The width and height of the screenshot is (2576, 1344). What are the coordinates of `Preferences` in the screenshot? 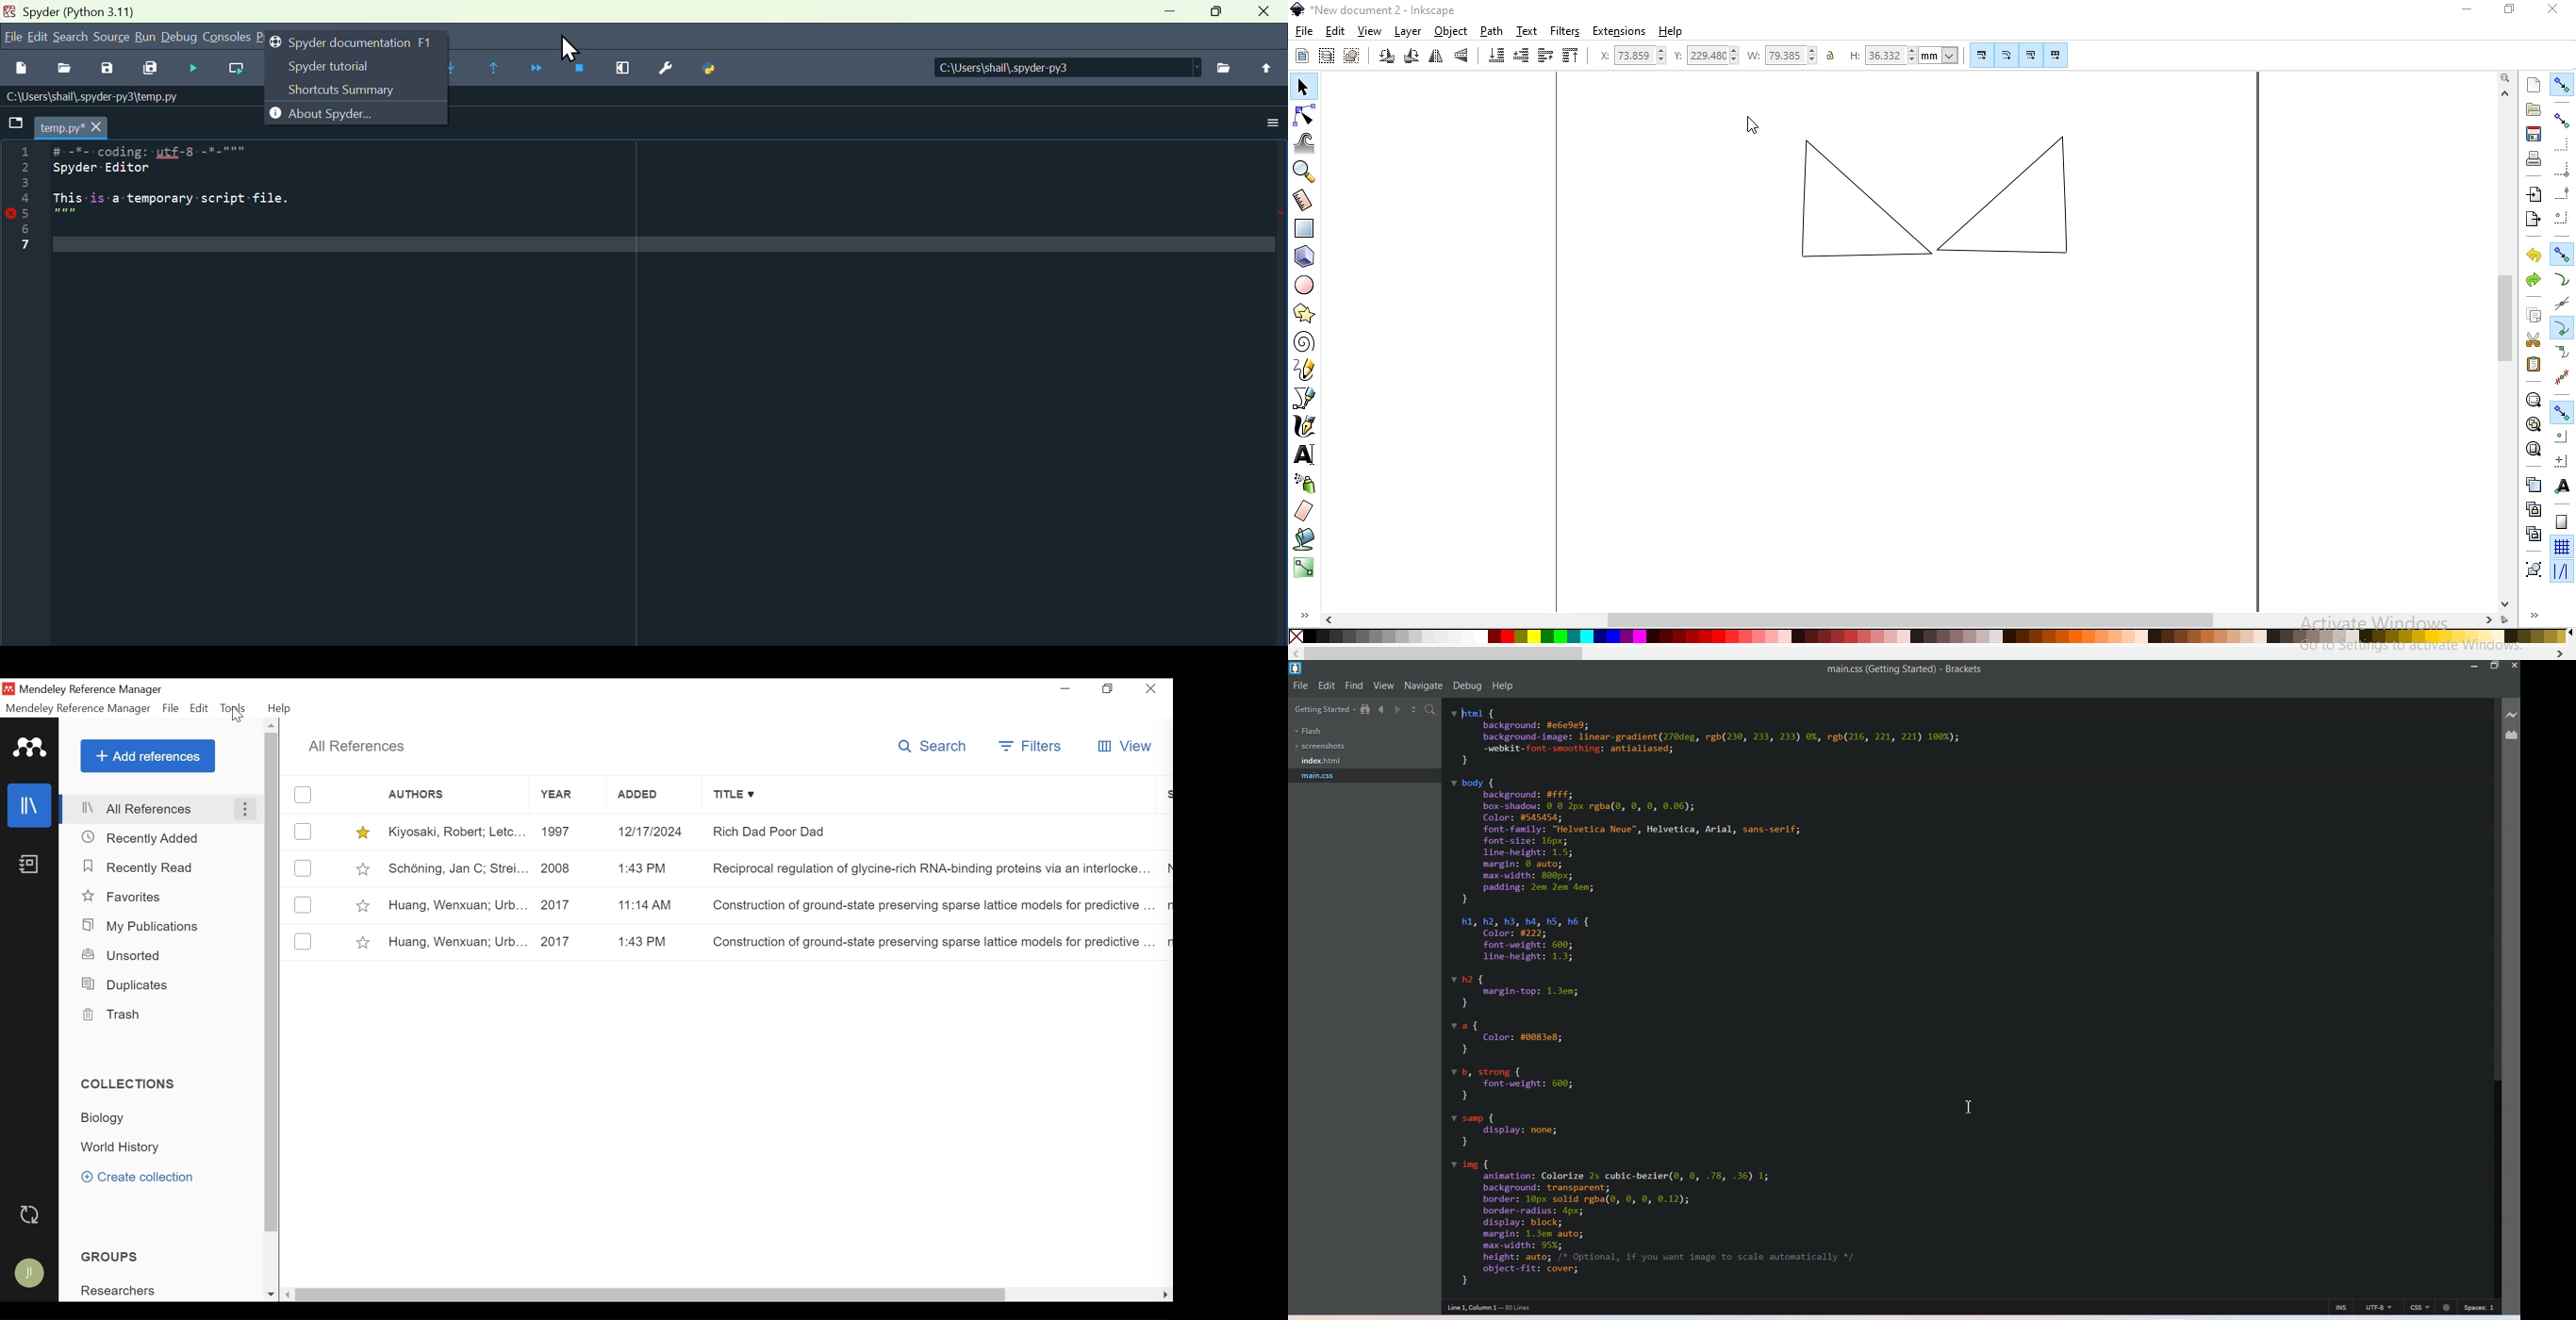 It's located at (669, 68).